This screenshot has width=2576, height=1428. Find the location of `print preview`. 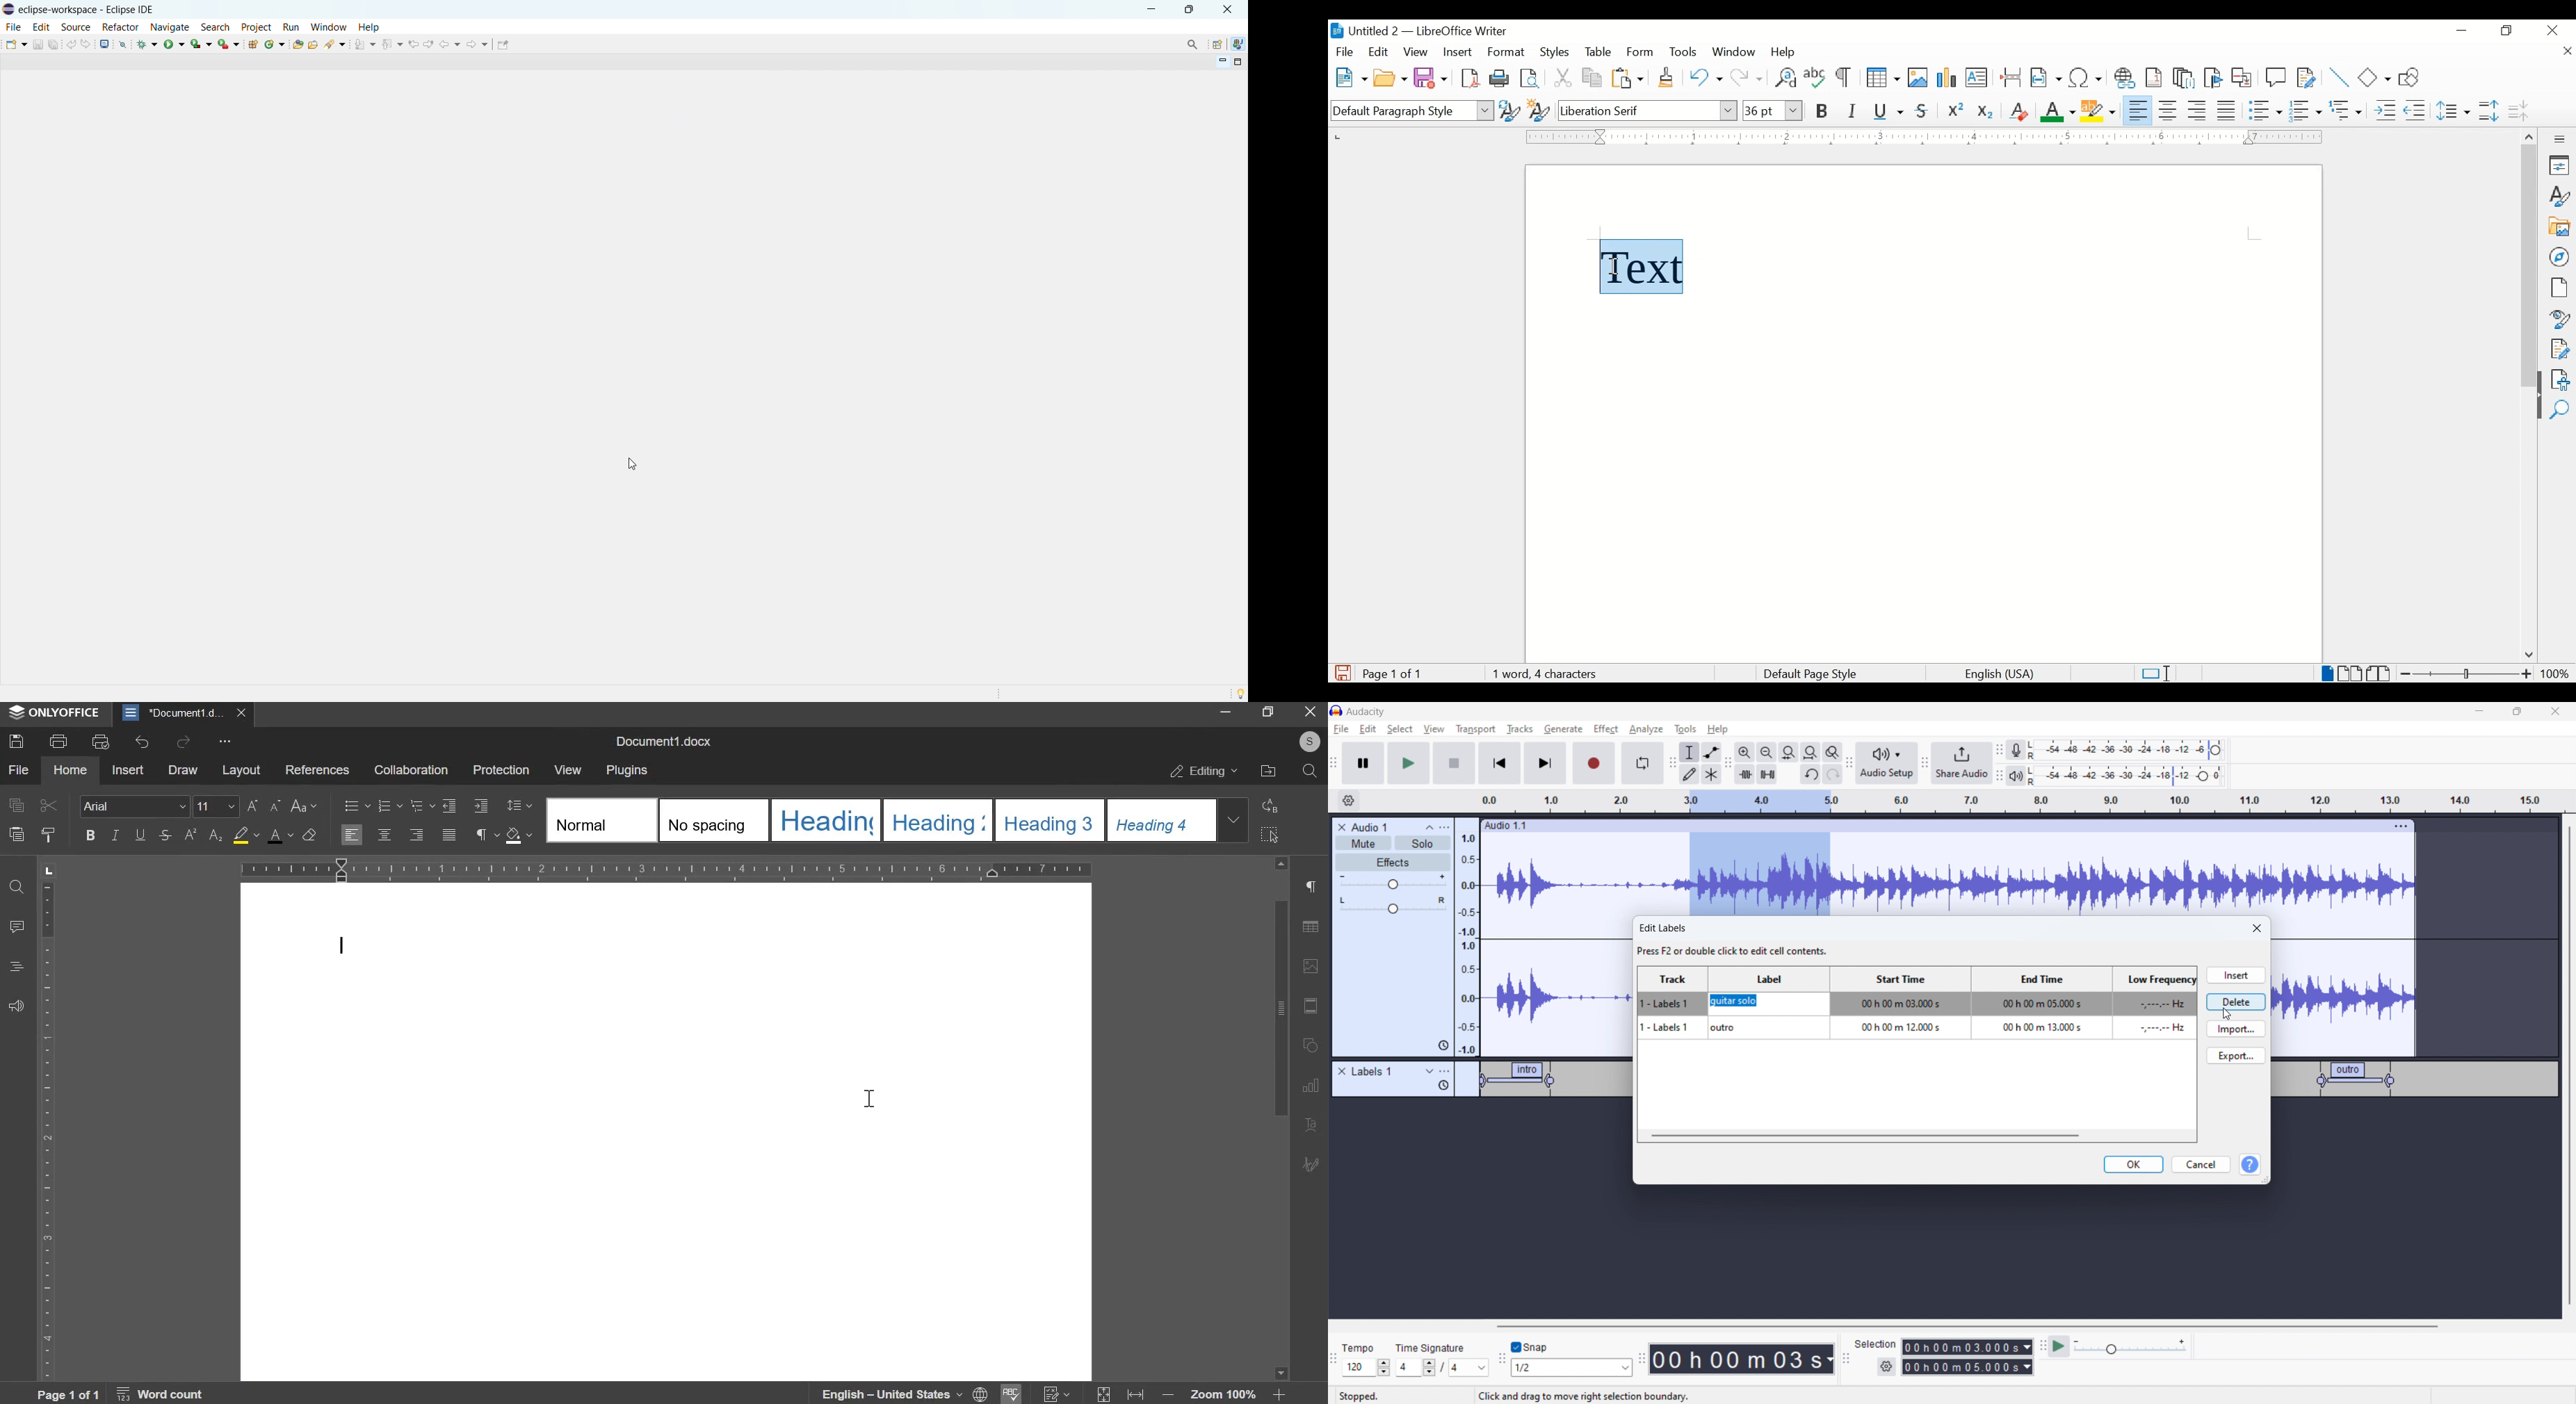

print preview is located at coordinates (99, 742).